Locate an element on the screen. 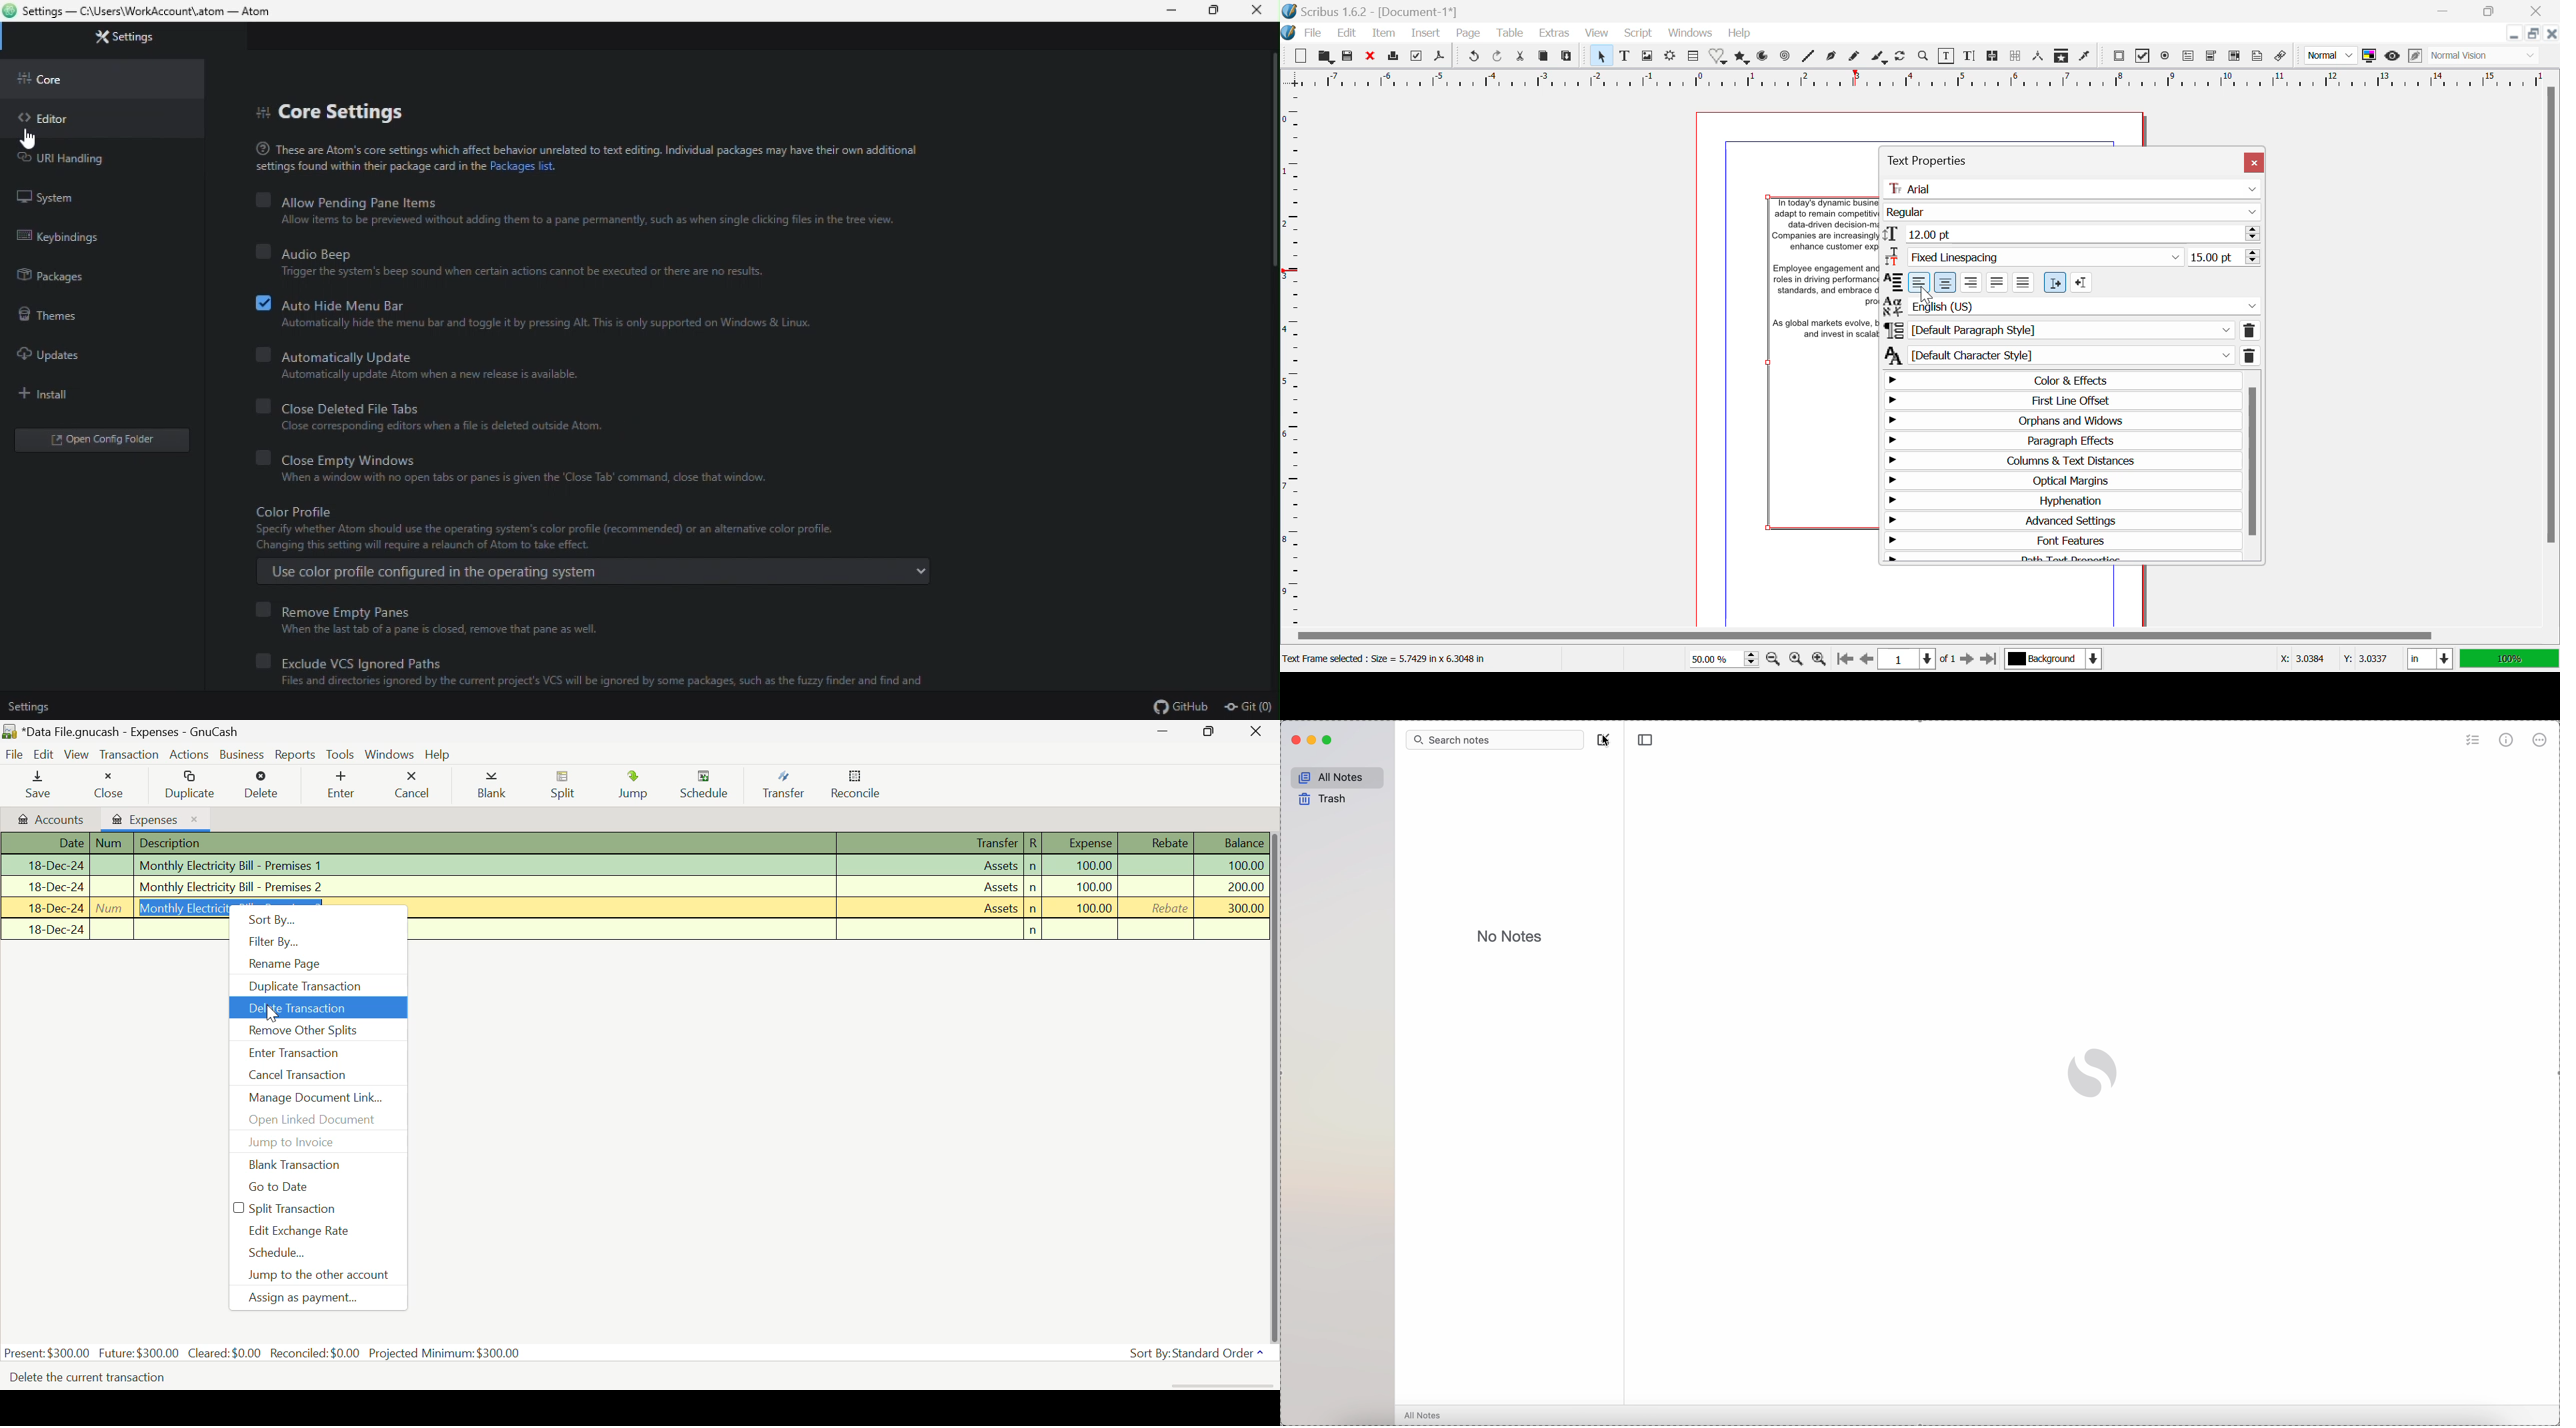 The height and width of the screenshot is (1428, 2576). Delete is located at coordinates (261, 785).